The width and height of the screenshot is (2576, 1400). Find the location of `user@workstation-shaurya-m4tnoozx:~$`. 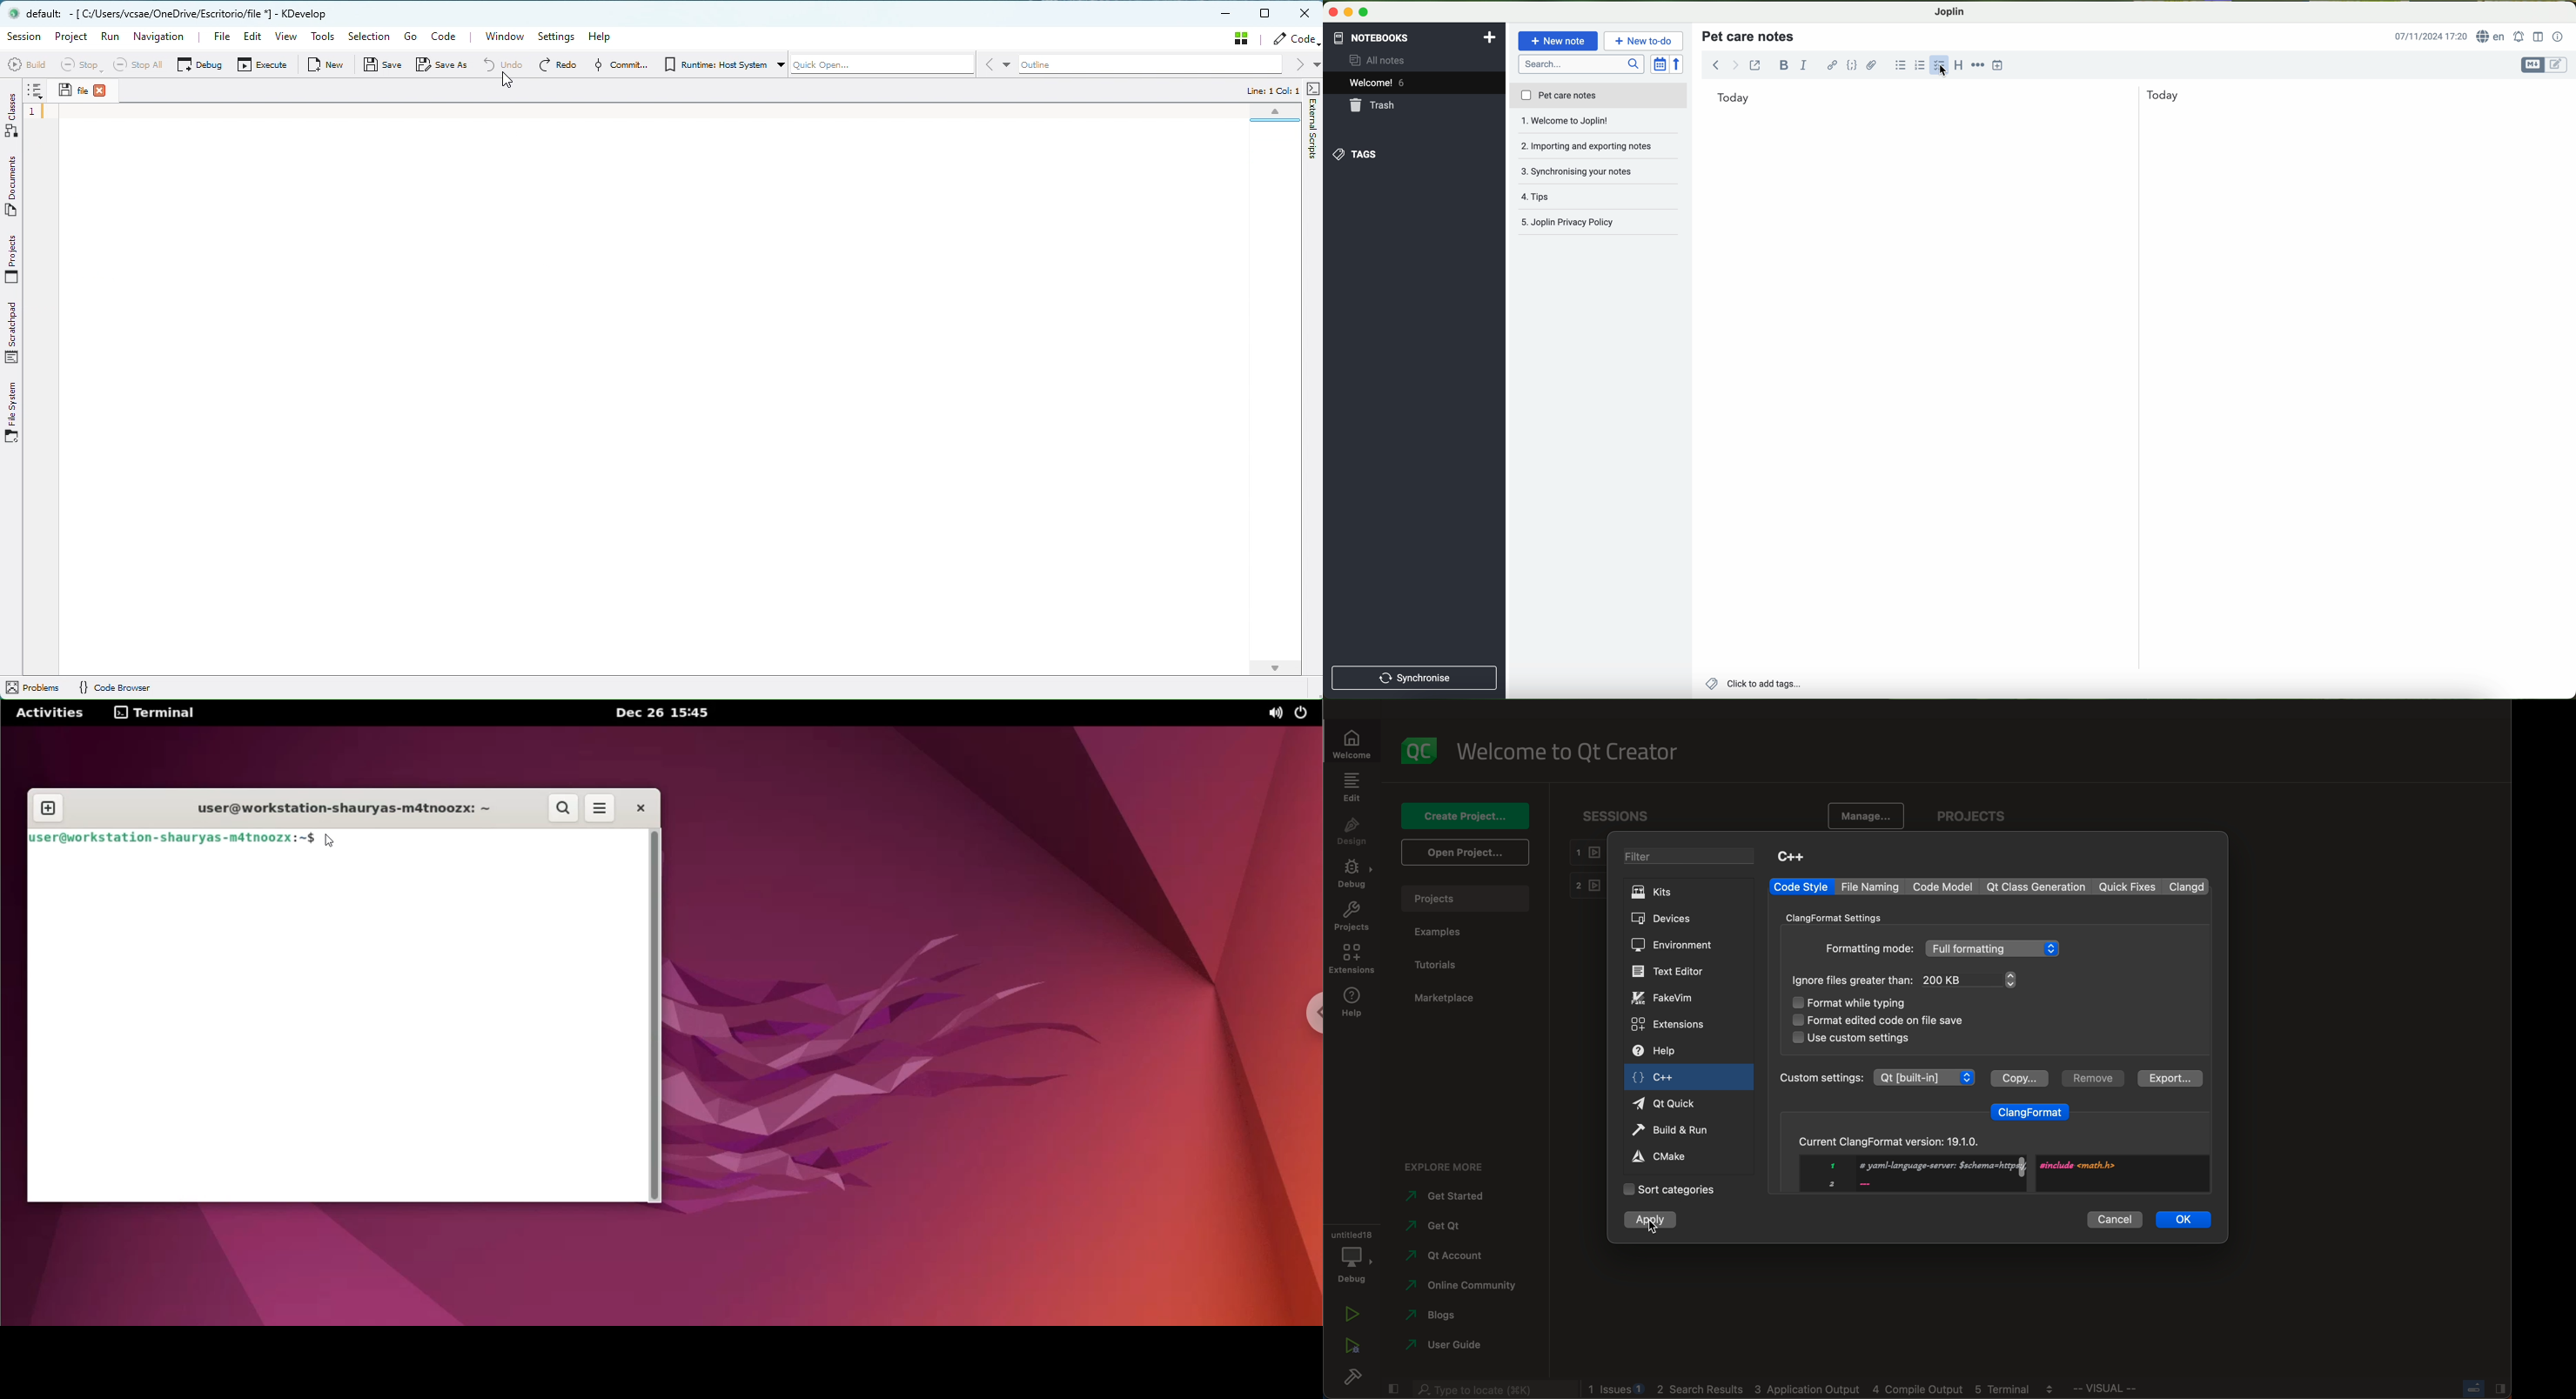

user@workstation-shaurya-m4tnoozx:~$ is located at coordinates (173, 839).